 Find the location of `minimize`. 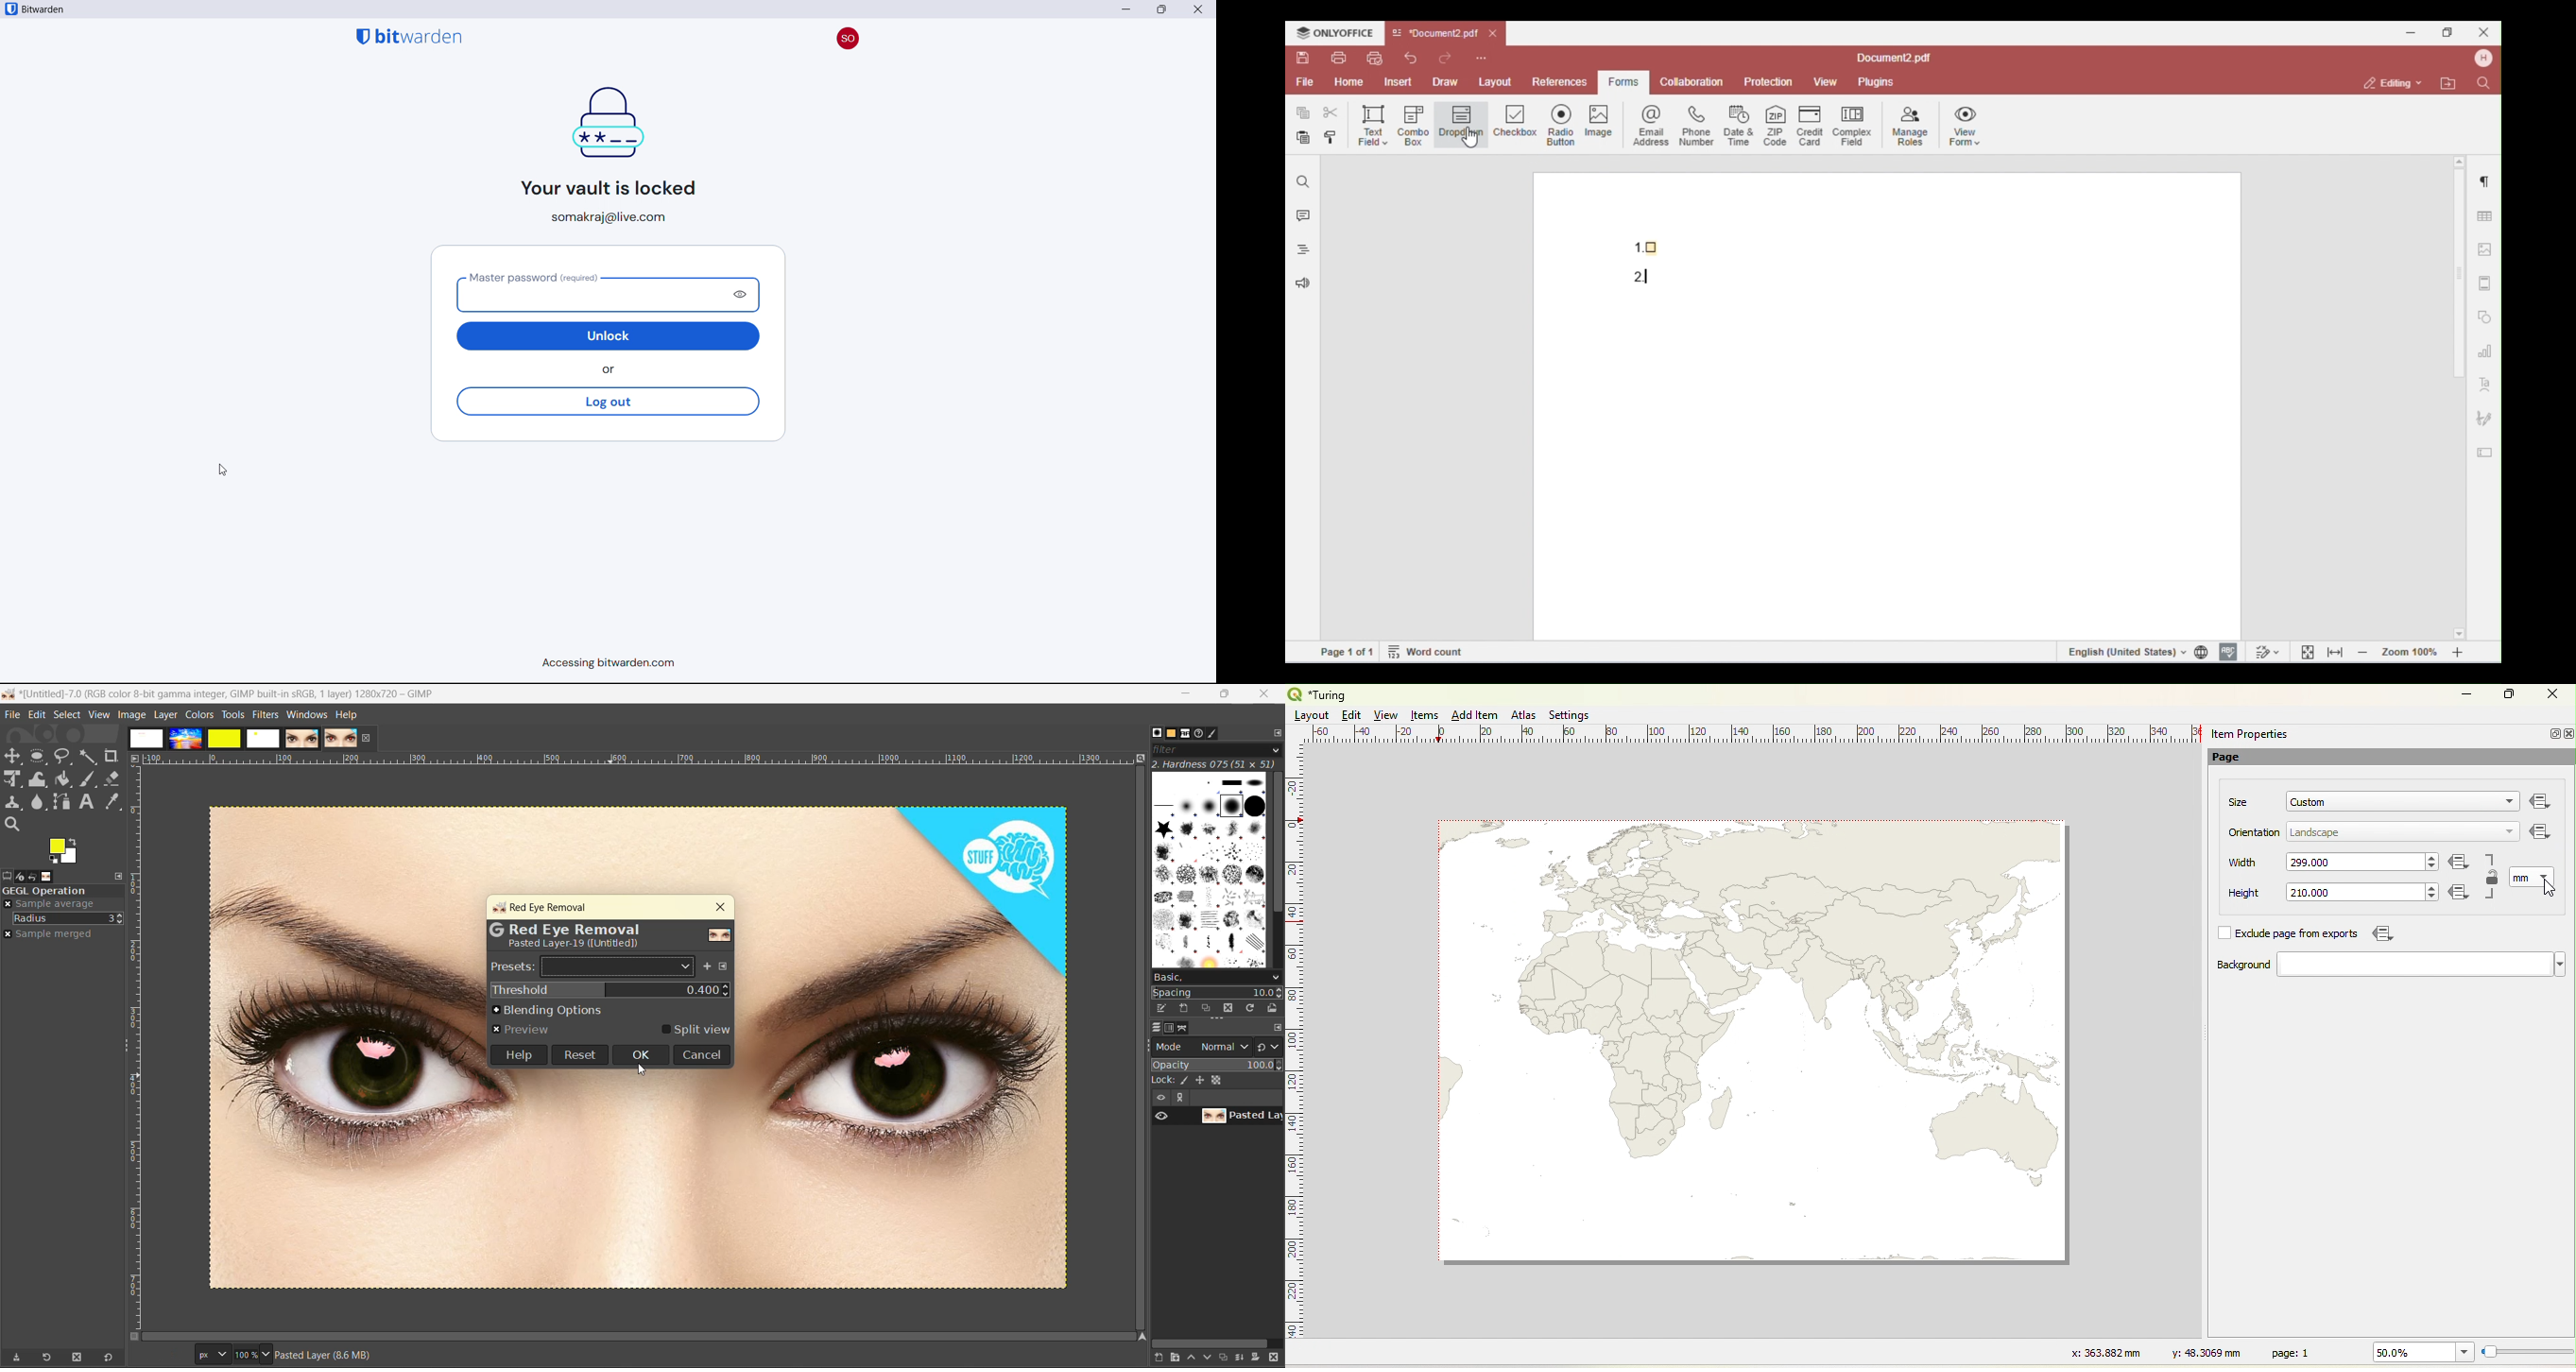

minimize is located at coordinates (1127, 9).